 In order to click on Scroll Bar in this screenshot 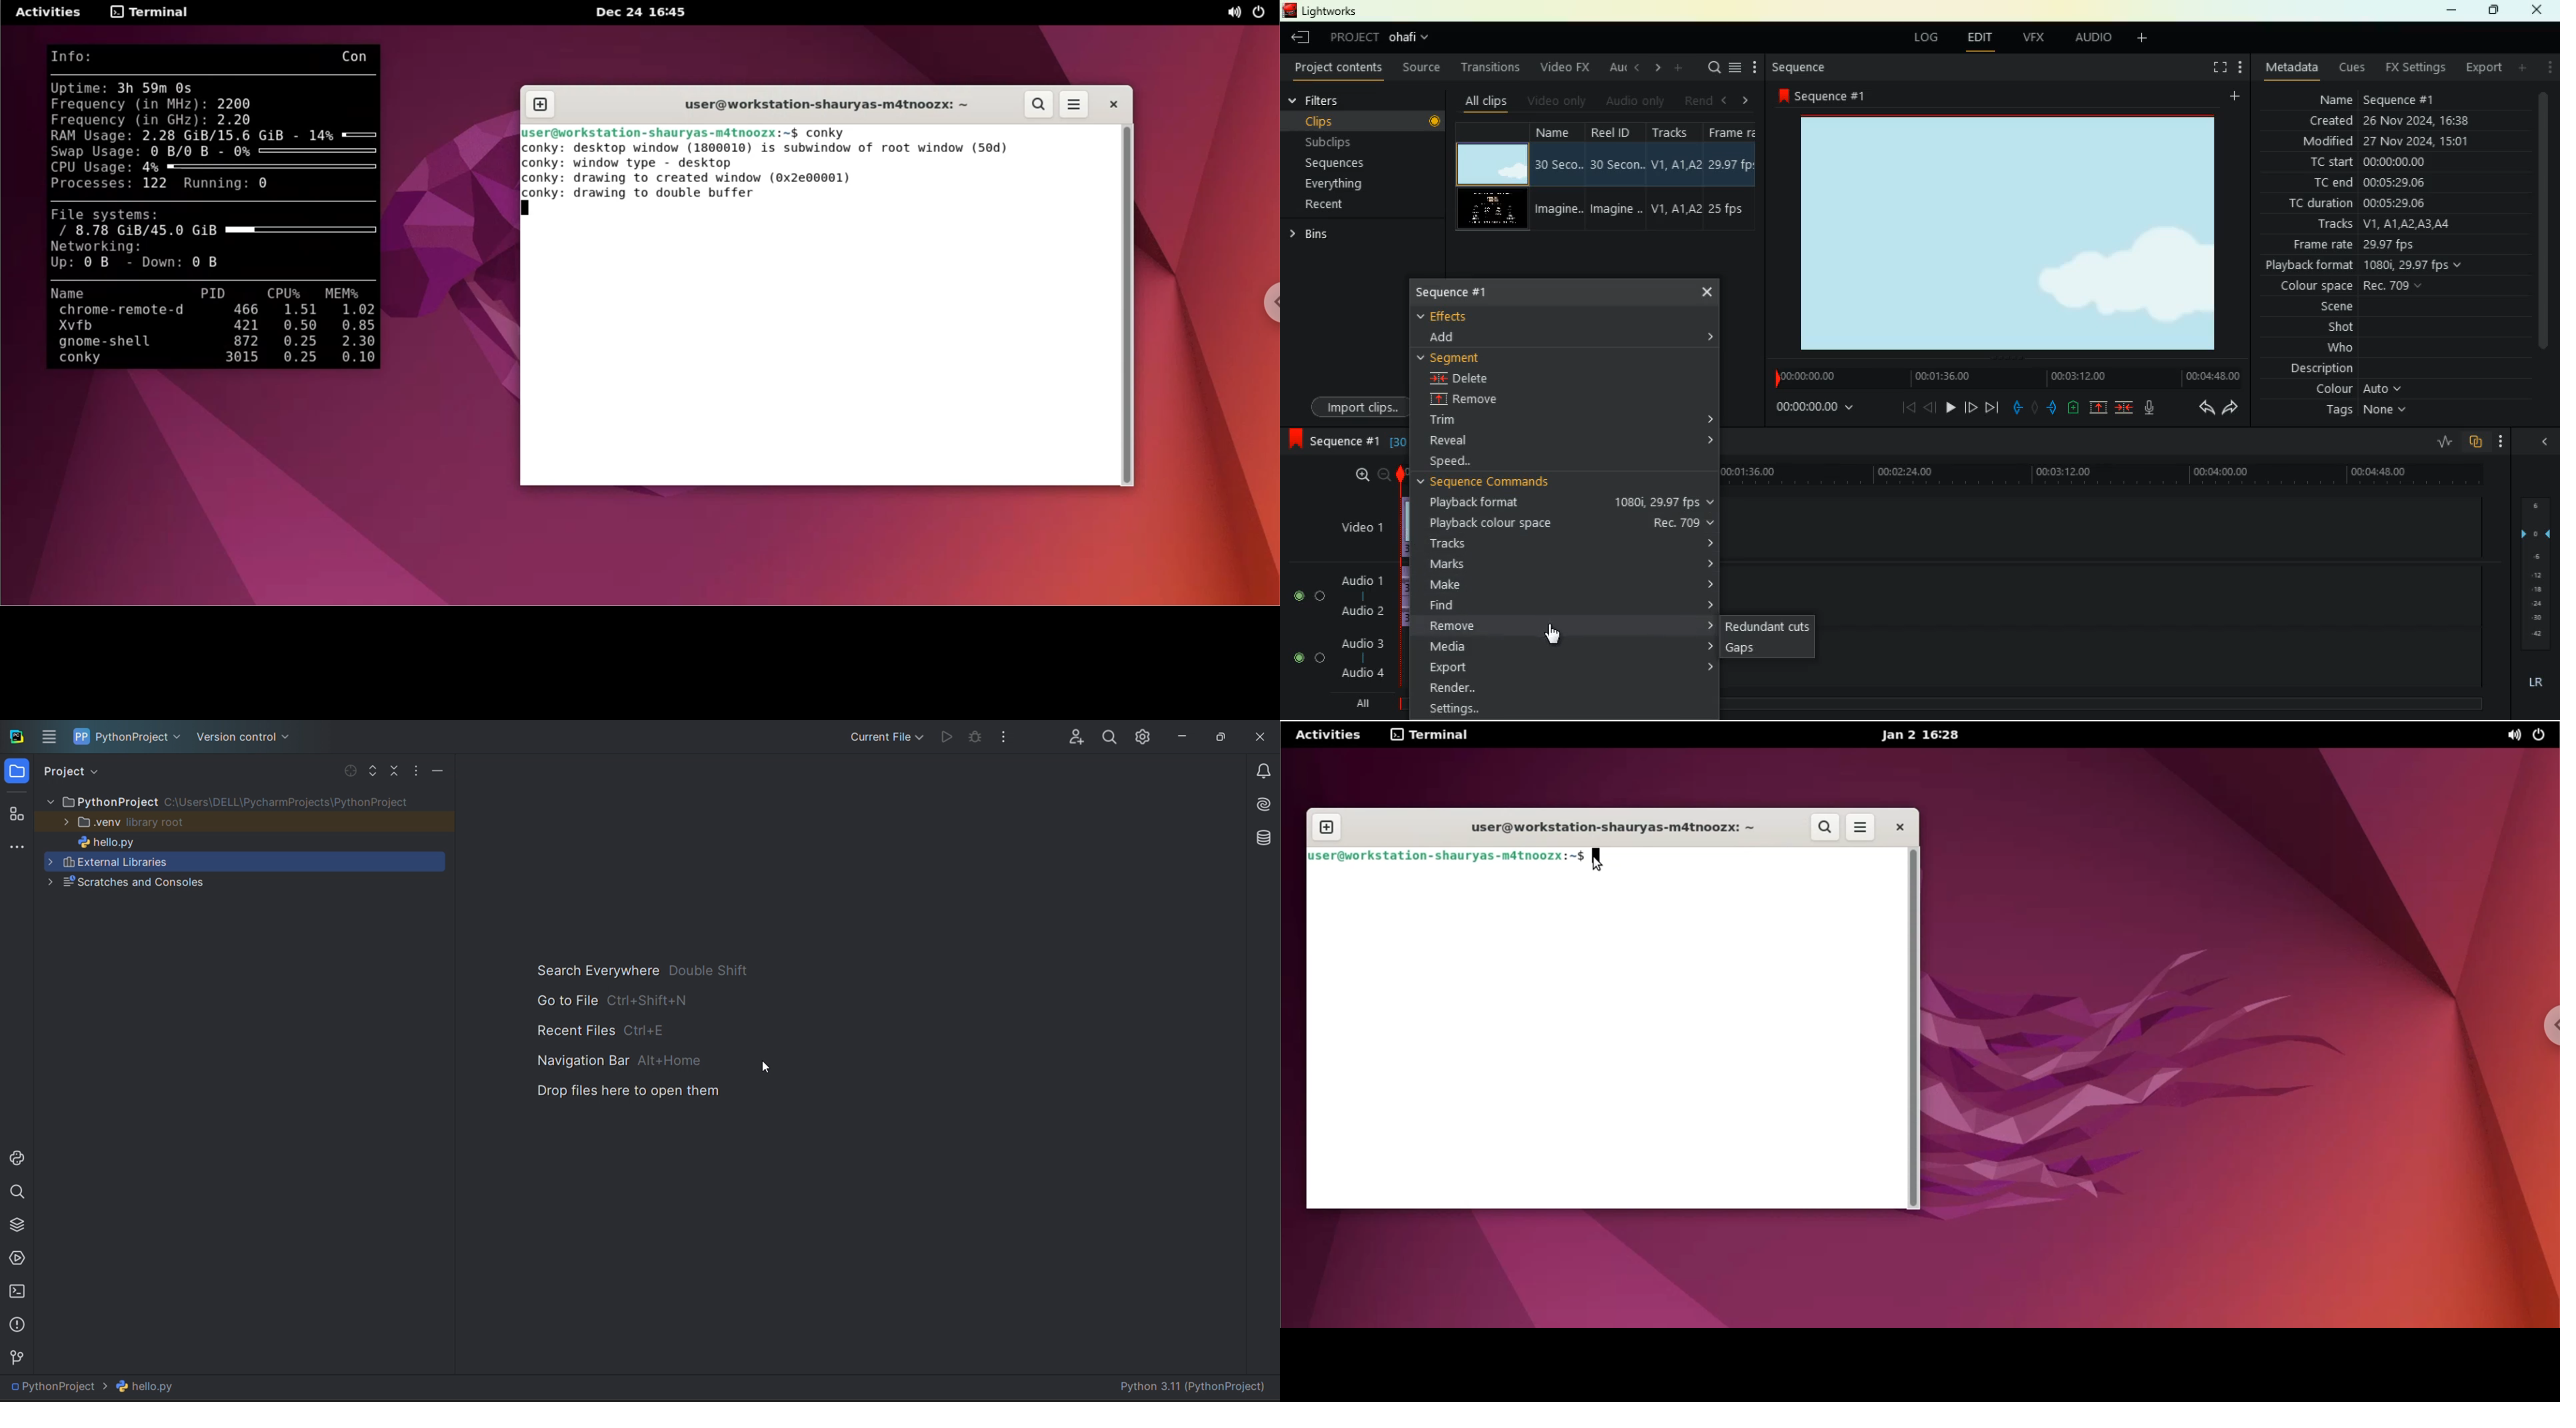, I will do `click(2543, 225)`.